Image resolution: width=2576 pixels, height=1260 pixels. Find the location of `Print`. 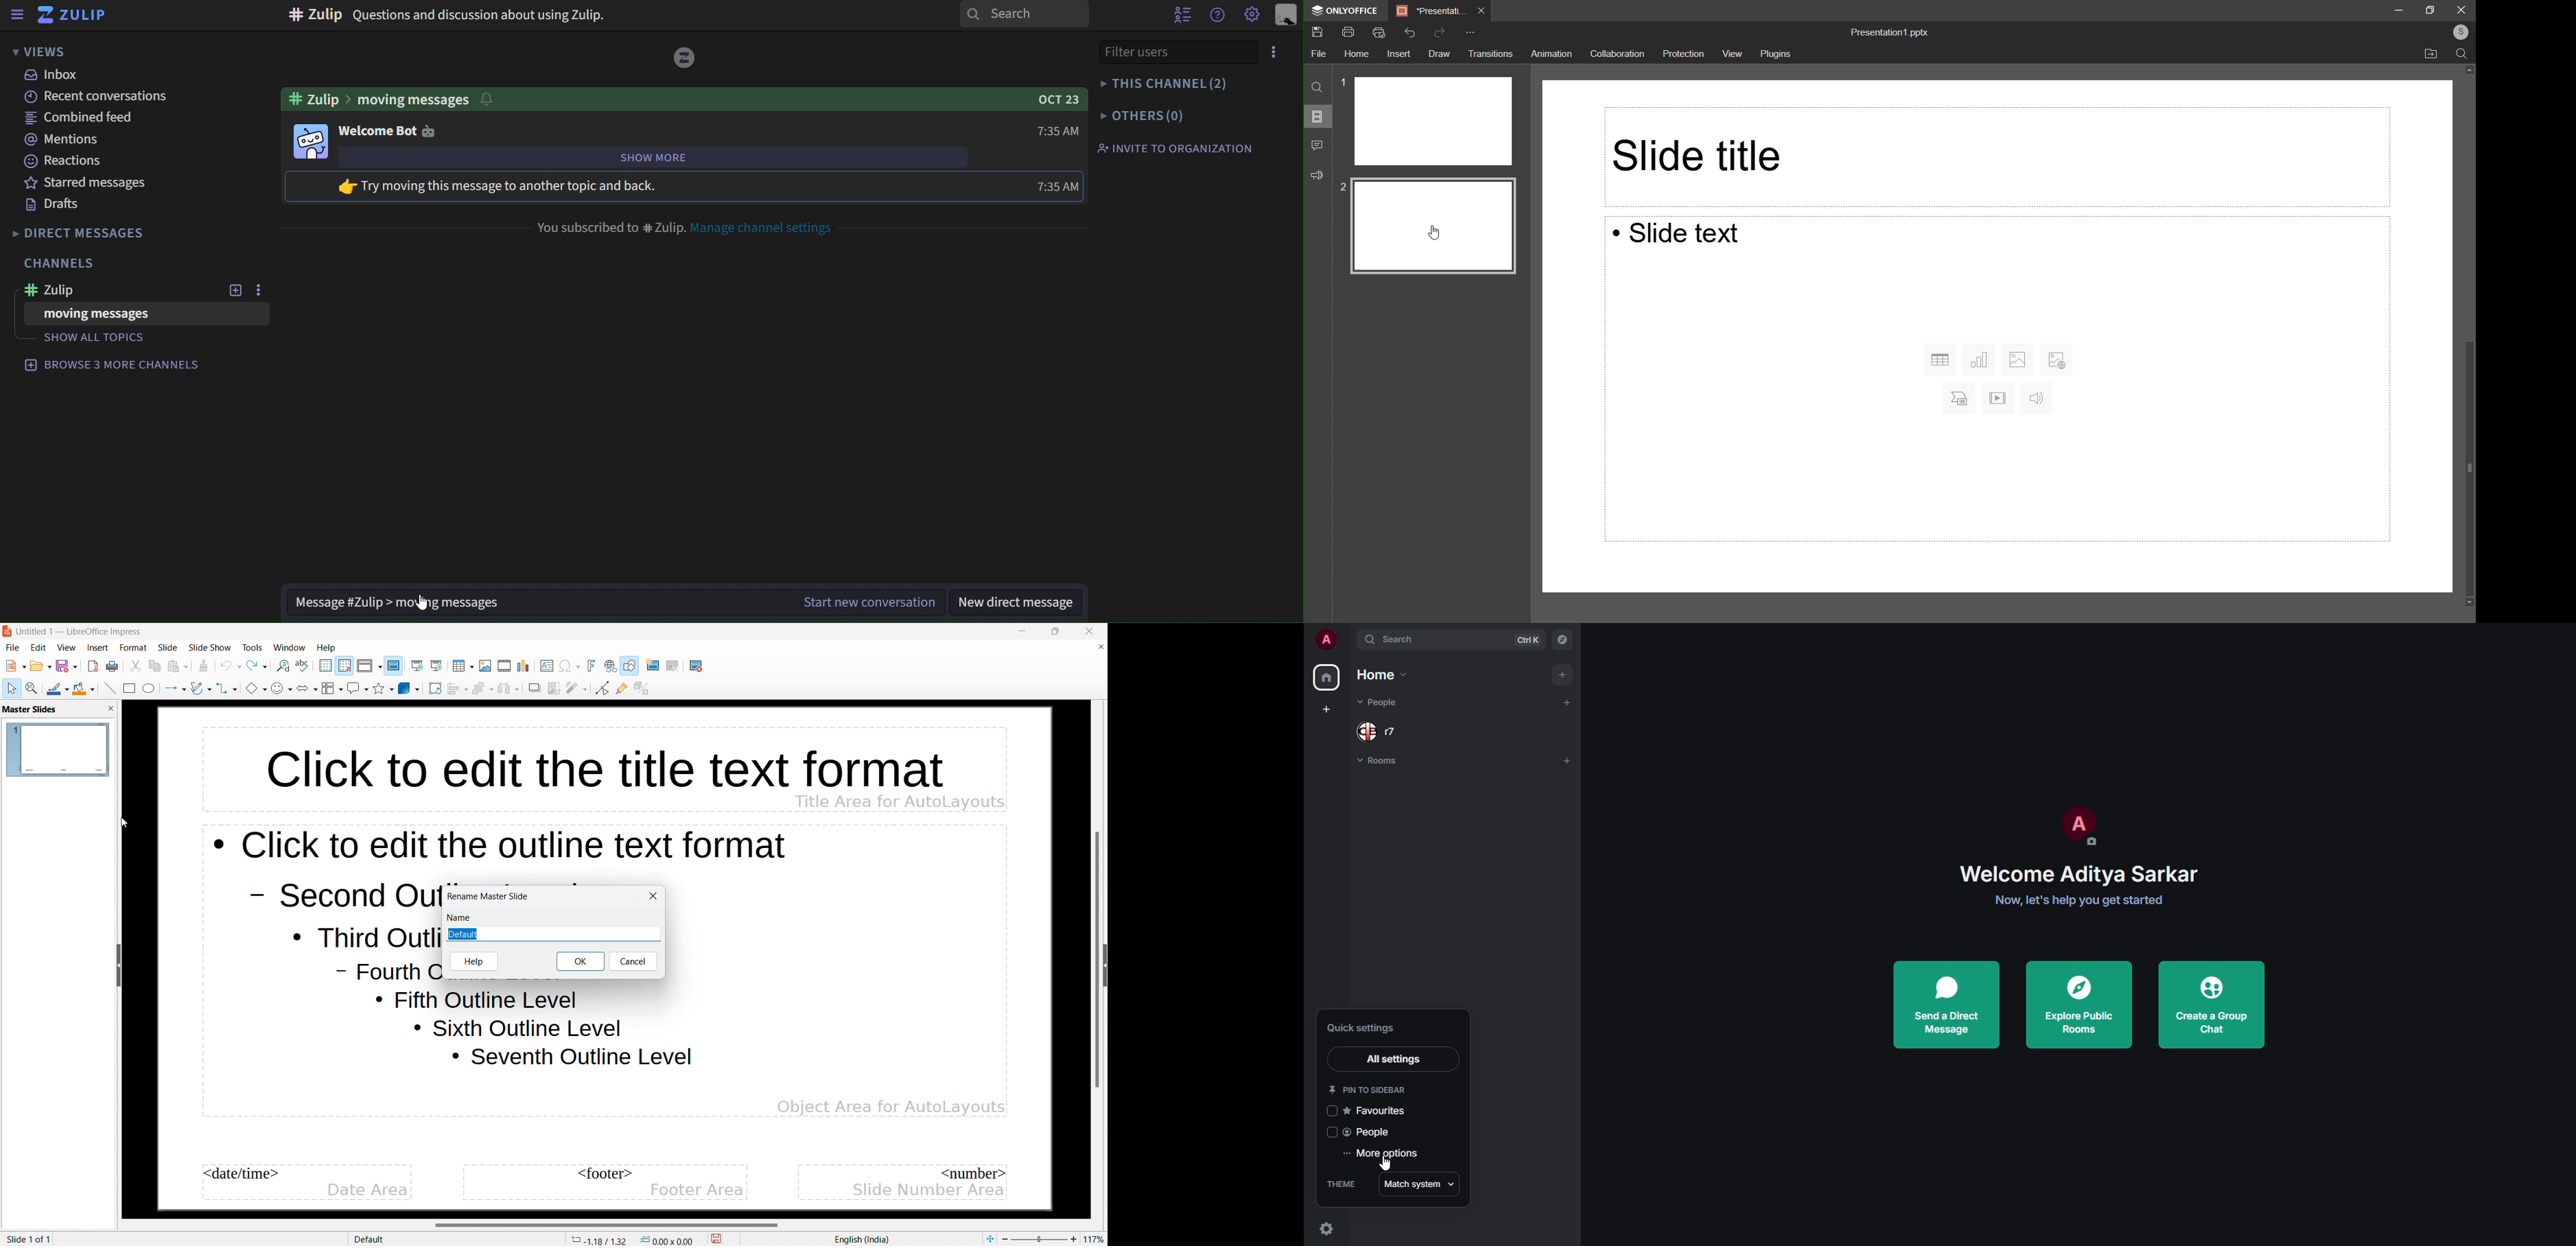

Print is located at coordinates (1348, 32).